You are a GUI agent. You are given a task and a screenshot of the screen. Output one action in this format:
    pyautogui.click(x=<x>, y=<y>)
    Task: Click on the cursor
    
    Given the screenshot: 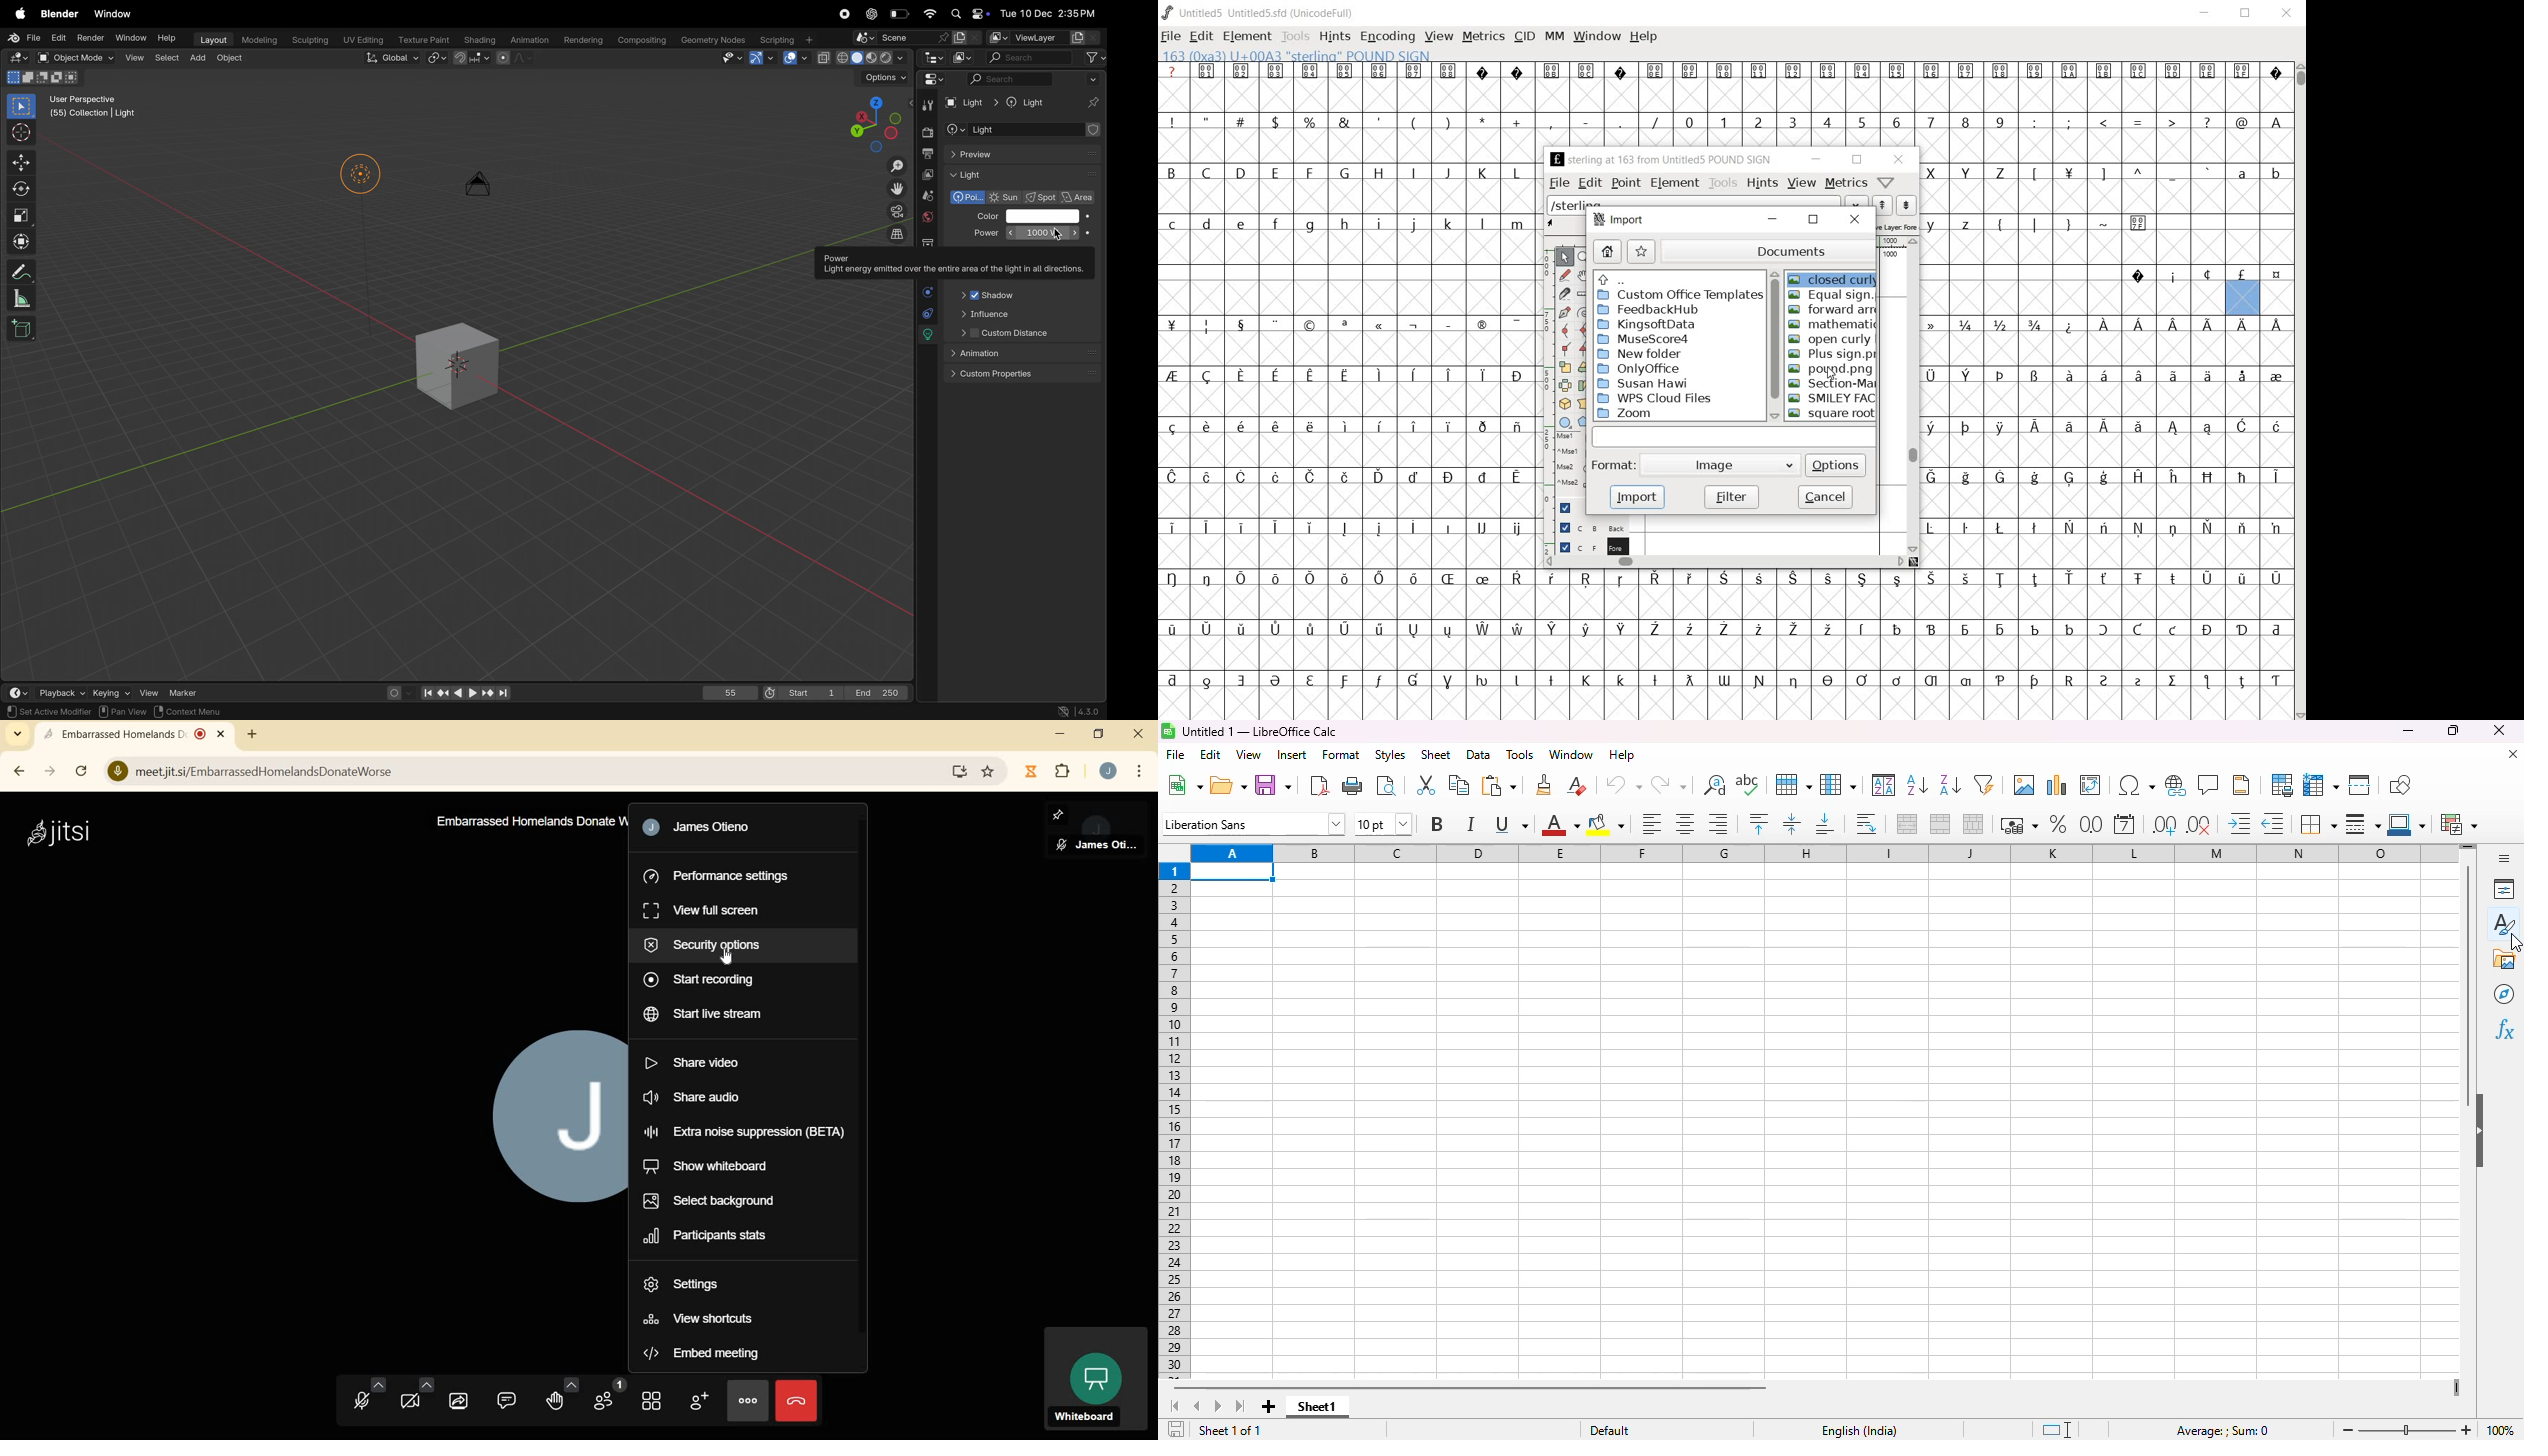 What is the action you would take?
    pyautogui.click(x=1831, y=374)
    